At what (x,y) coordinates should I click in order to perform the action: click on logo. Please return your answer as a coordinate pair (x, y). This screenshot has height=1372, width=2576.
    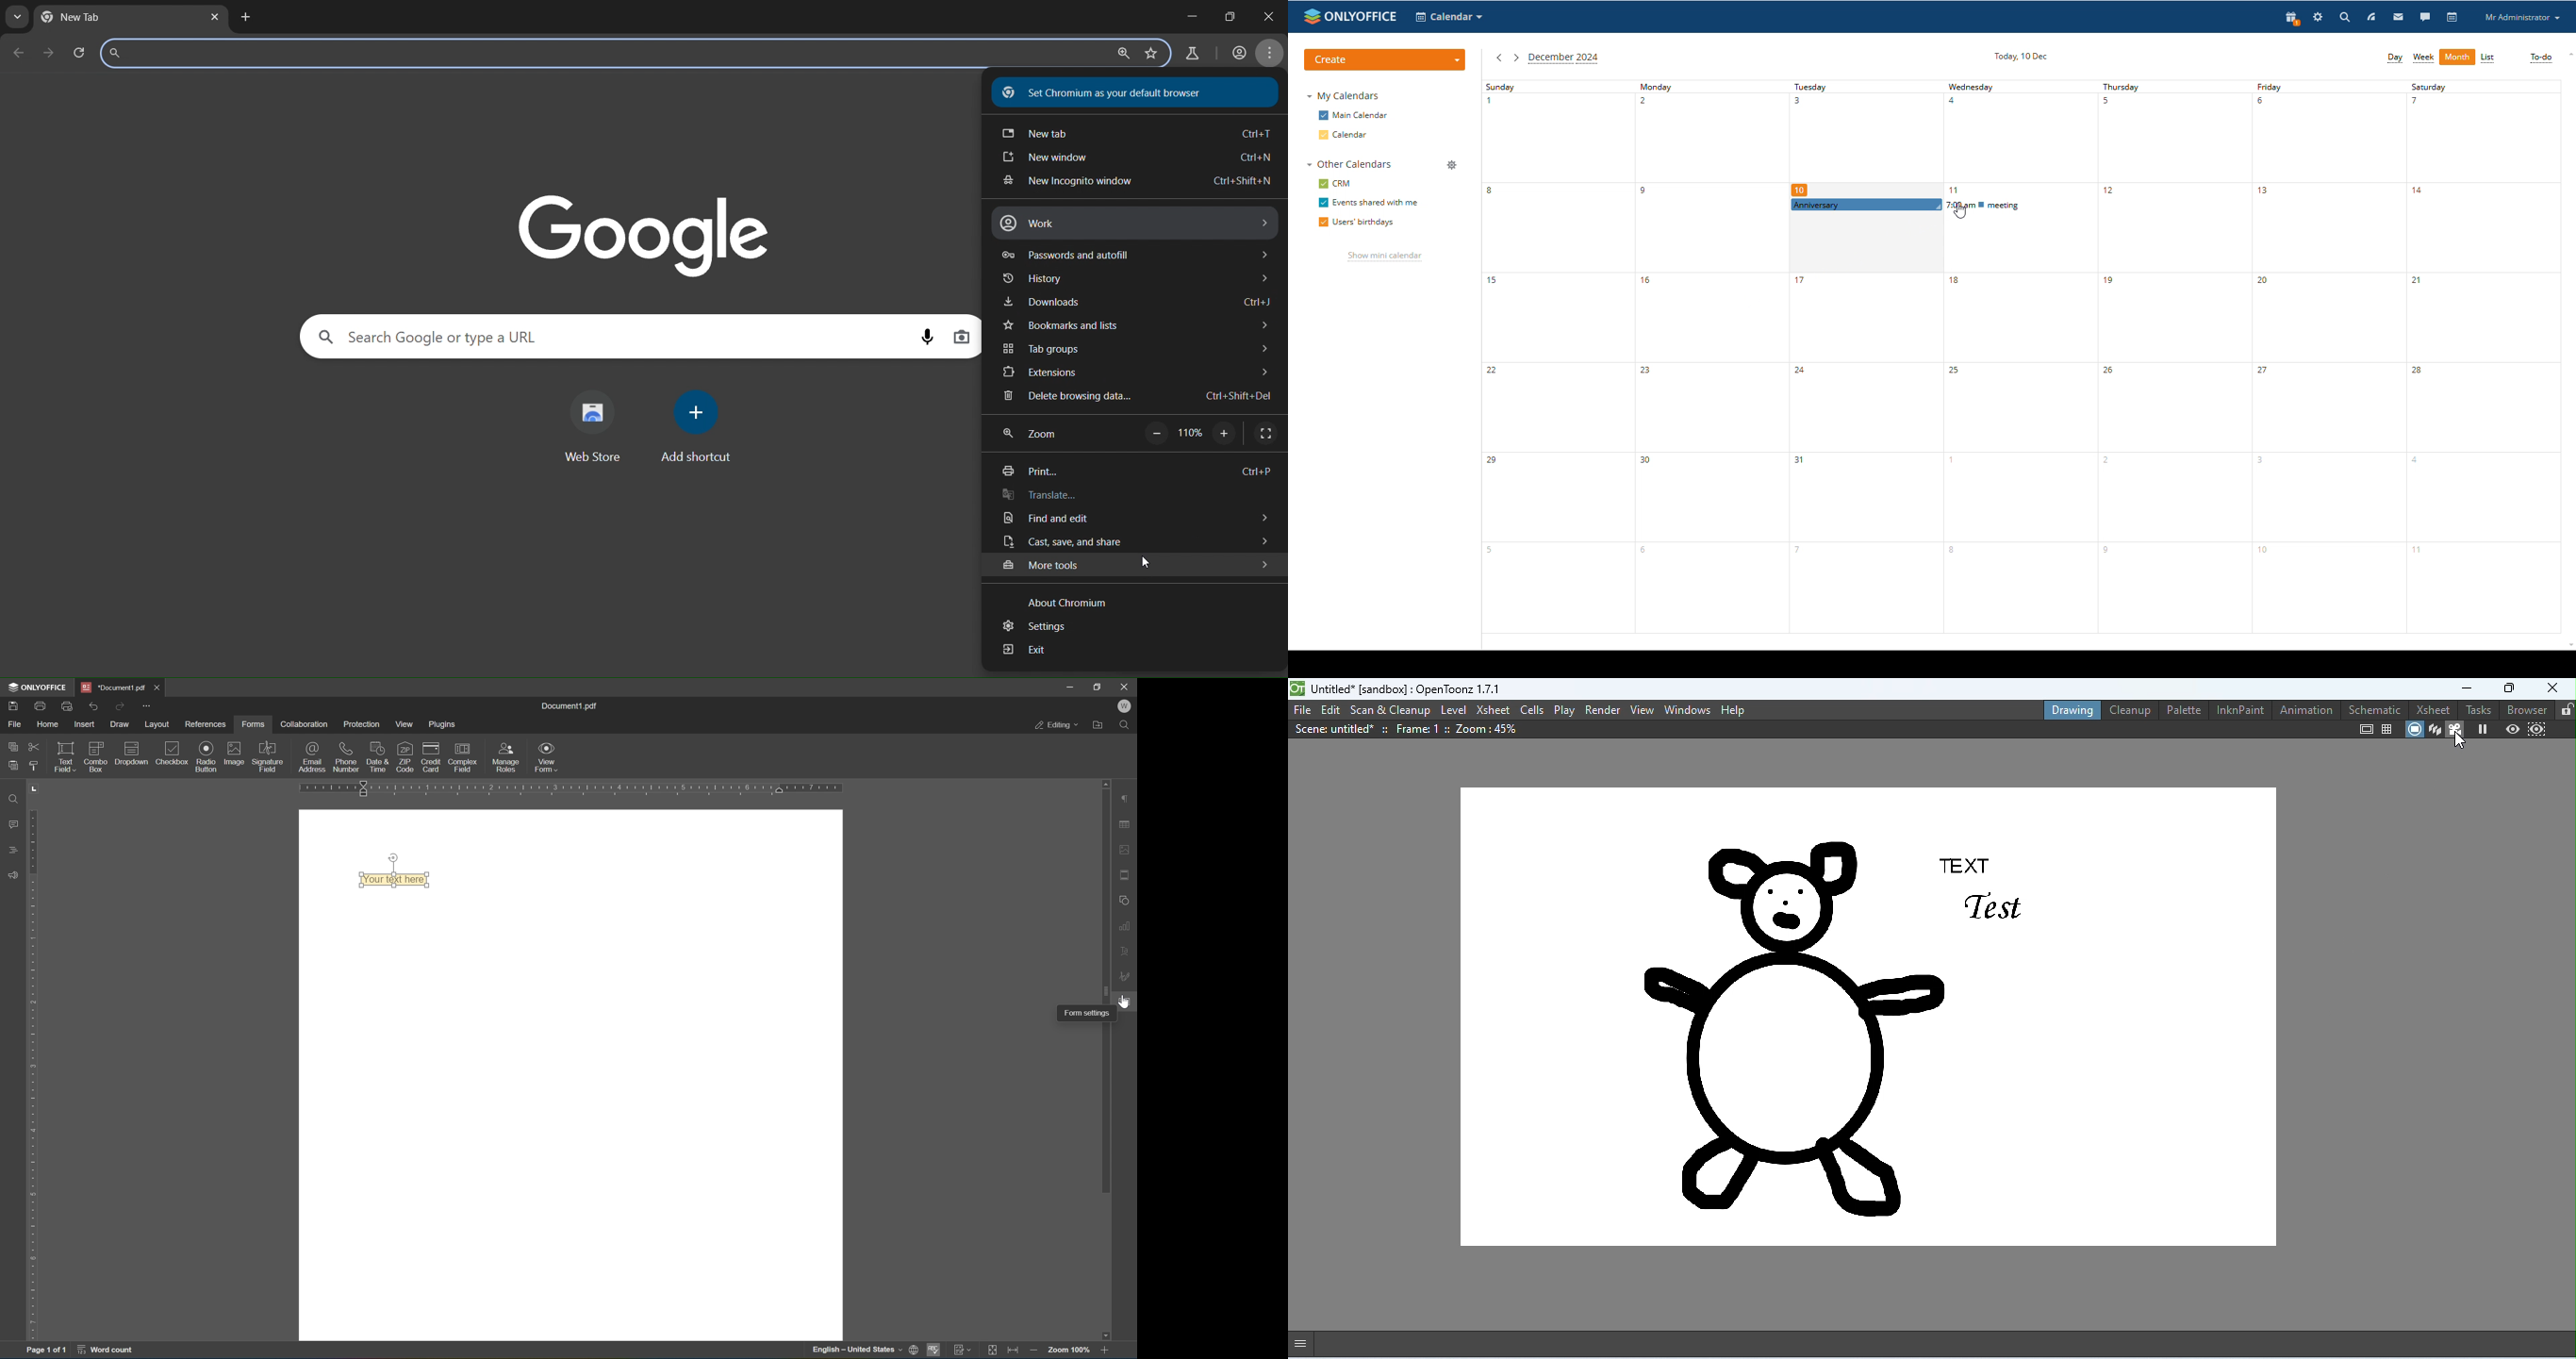
    Looking at the image, I should click on (1349, 16).